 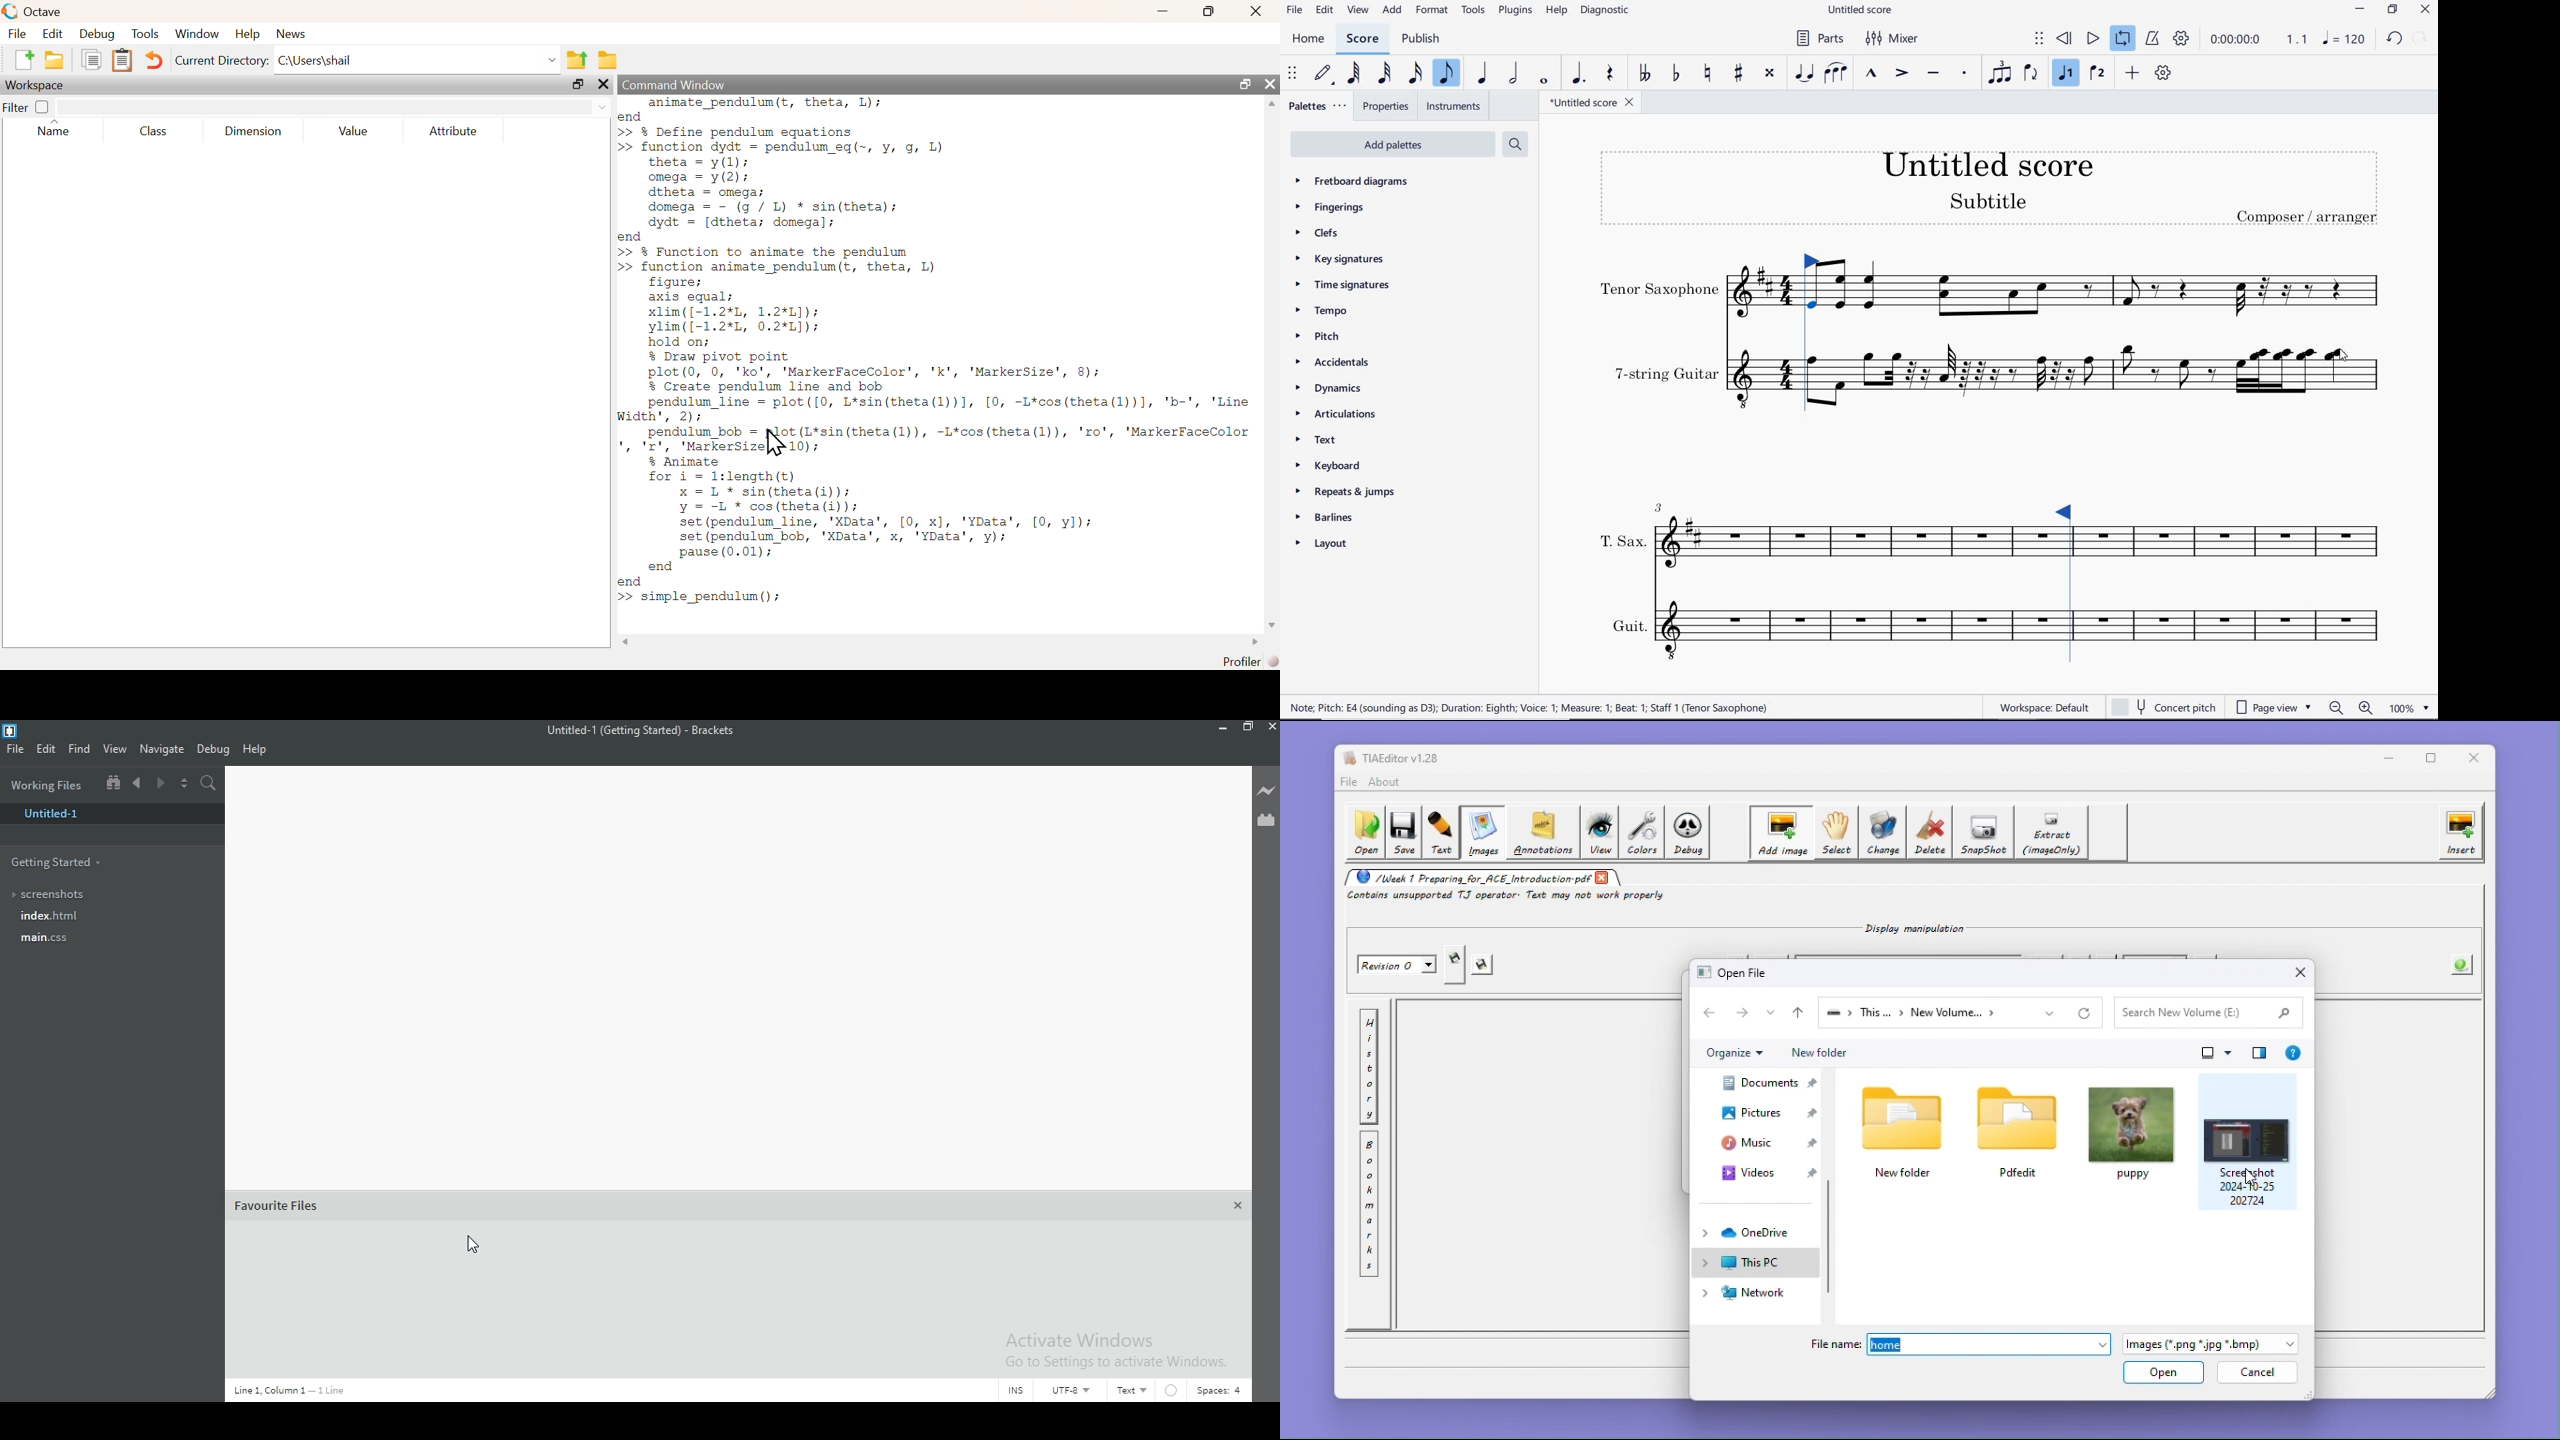 What do you see at coordinates (1987, 185) in the screenshot?
I see `TITLE` at bounding box center [1987, 185].